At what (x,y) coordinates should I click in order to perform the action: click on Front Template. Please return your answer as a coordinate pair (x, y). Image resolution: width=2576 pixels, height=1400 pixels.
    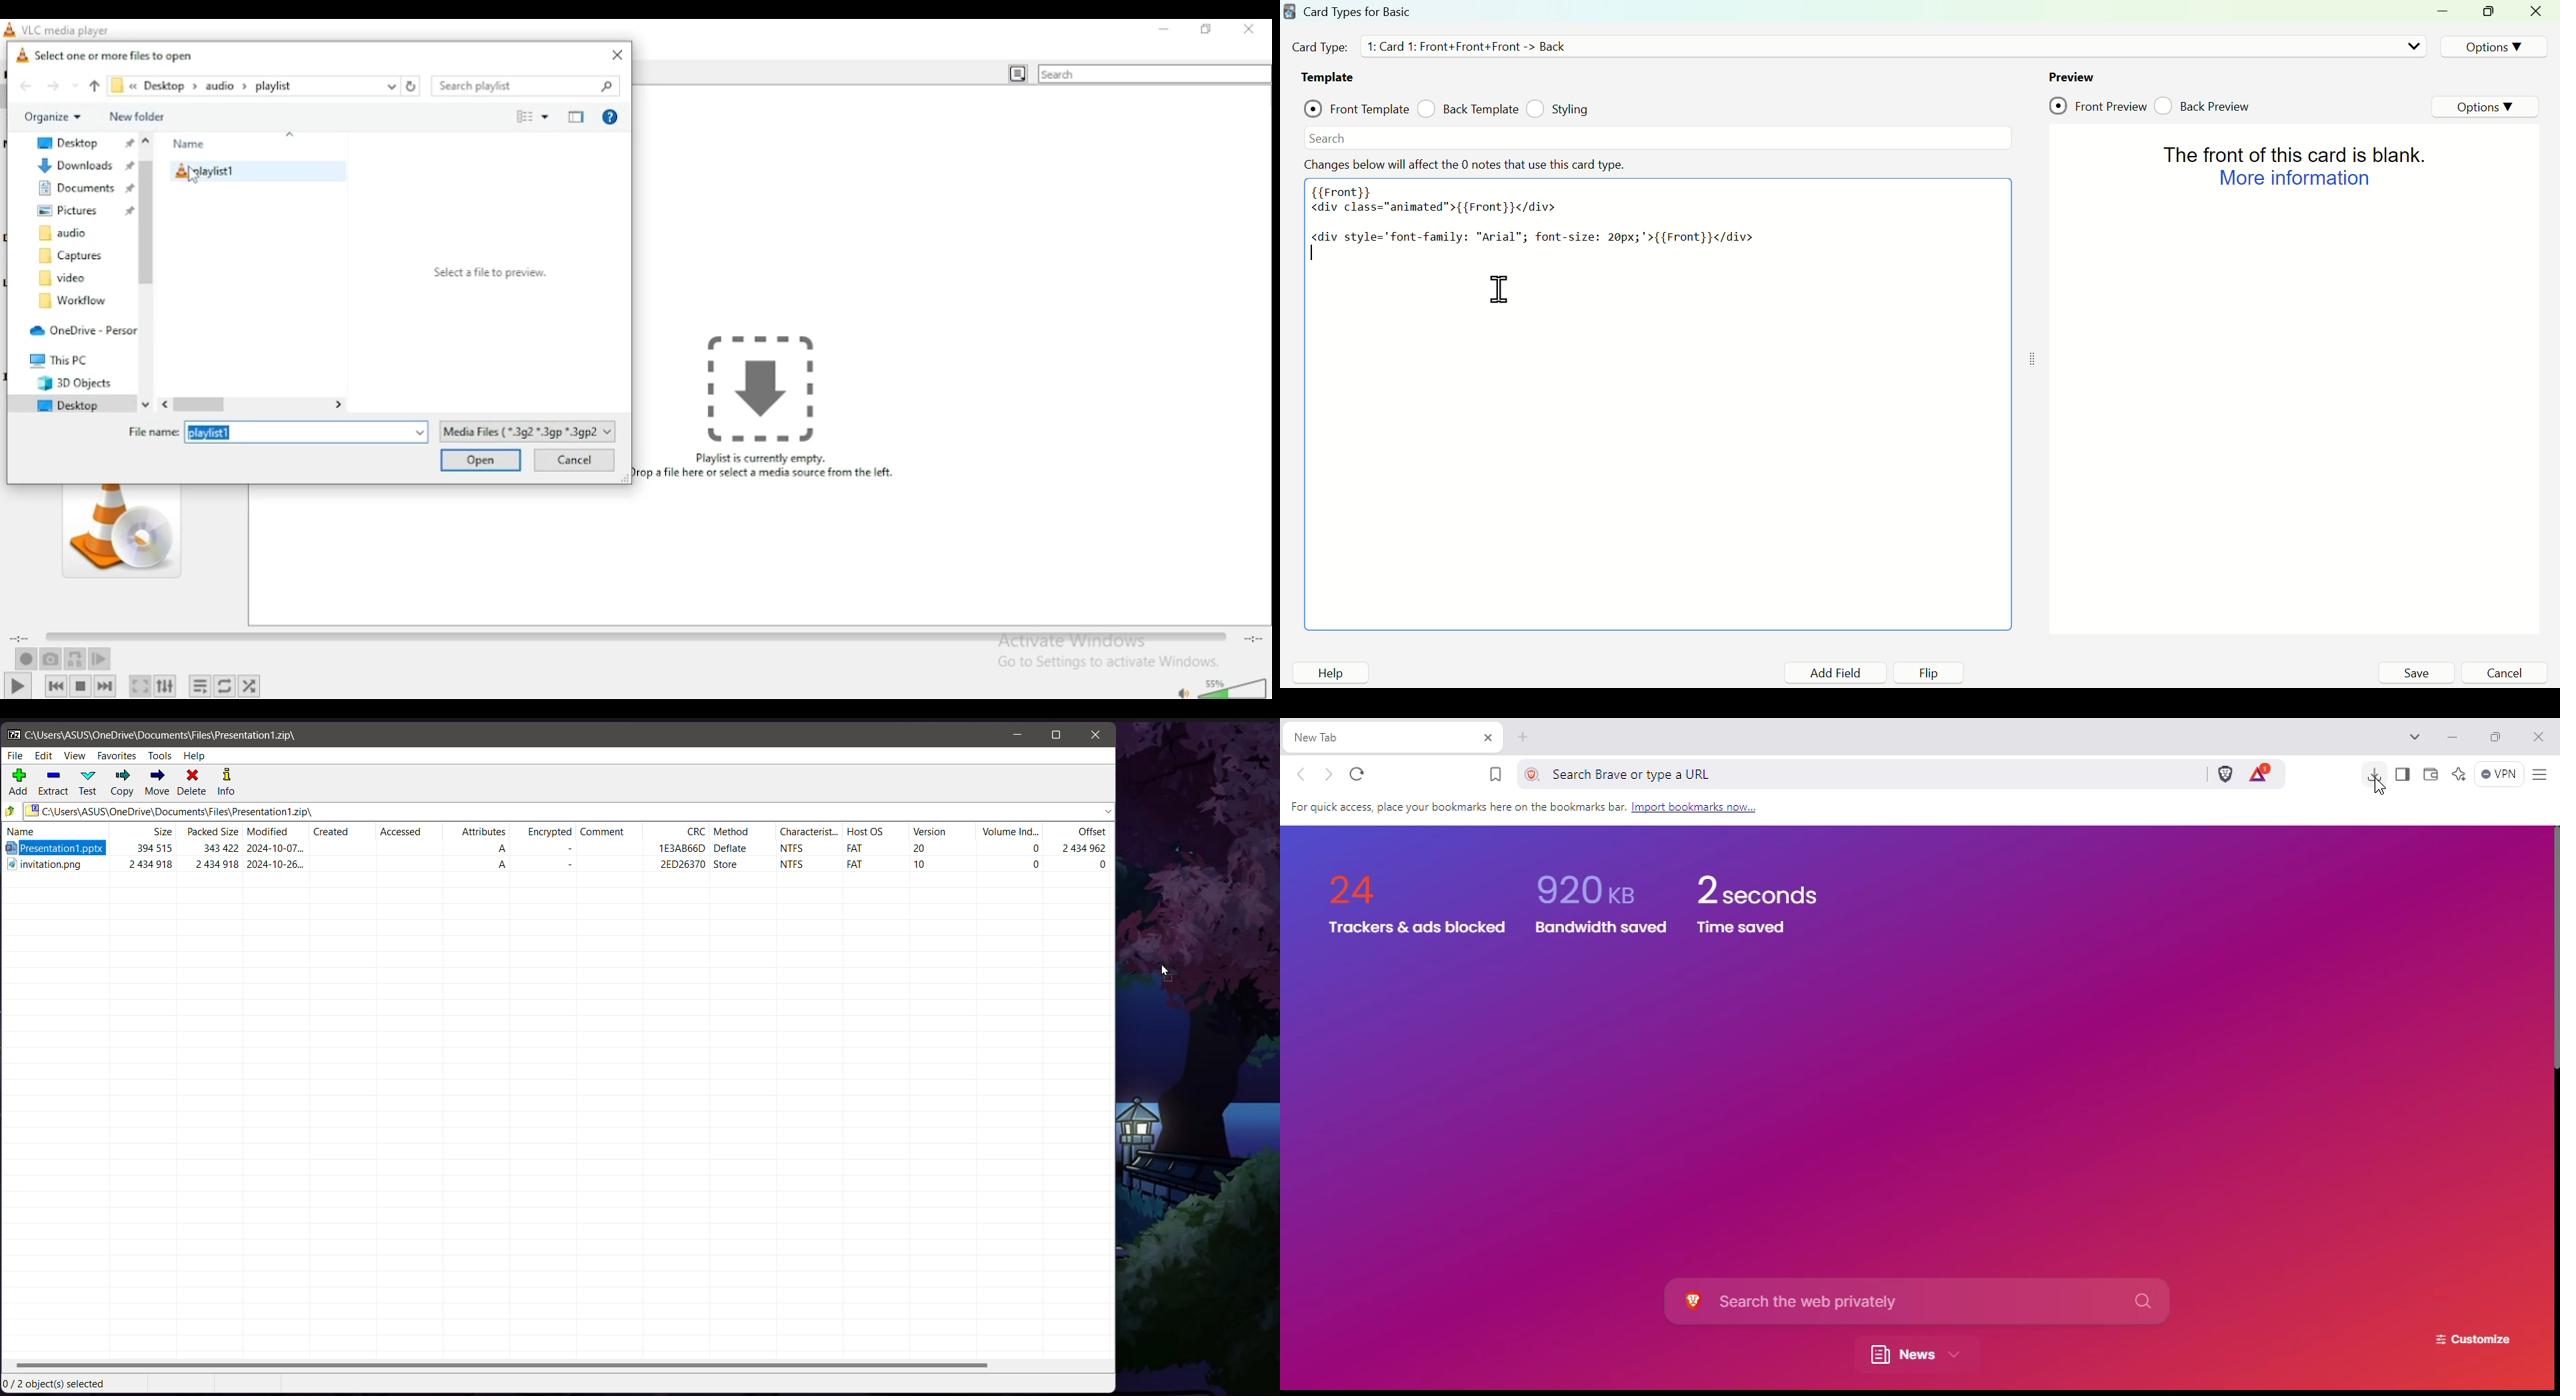
    Looking at the image, I should click on (1357, 107).